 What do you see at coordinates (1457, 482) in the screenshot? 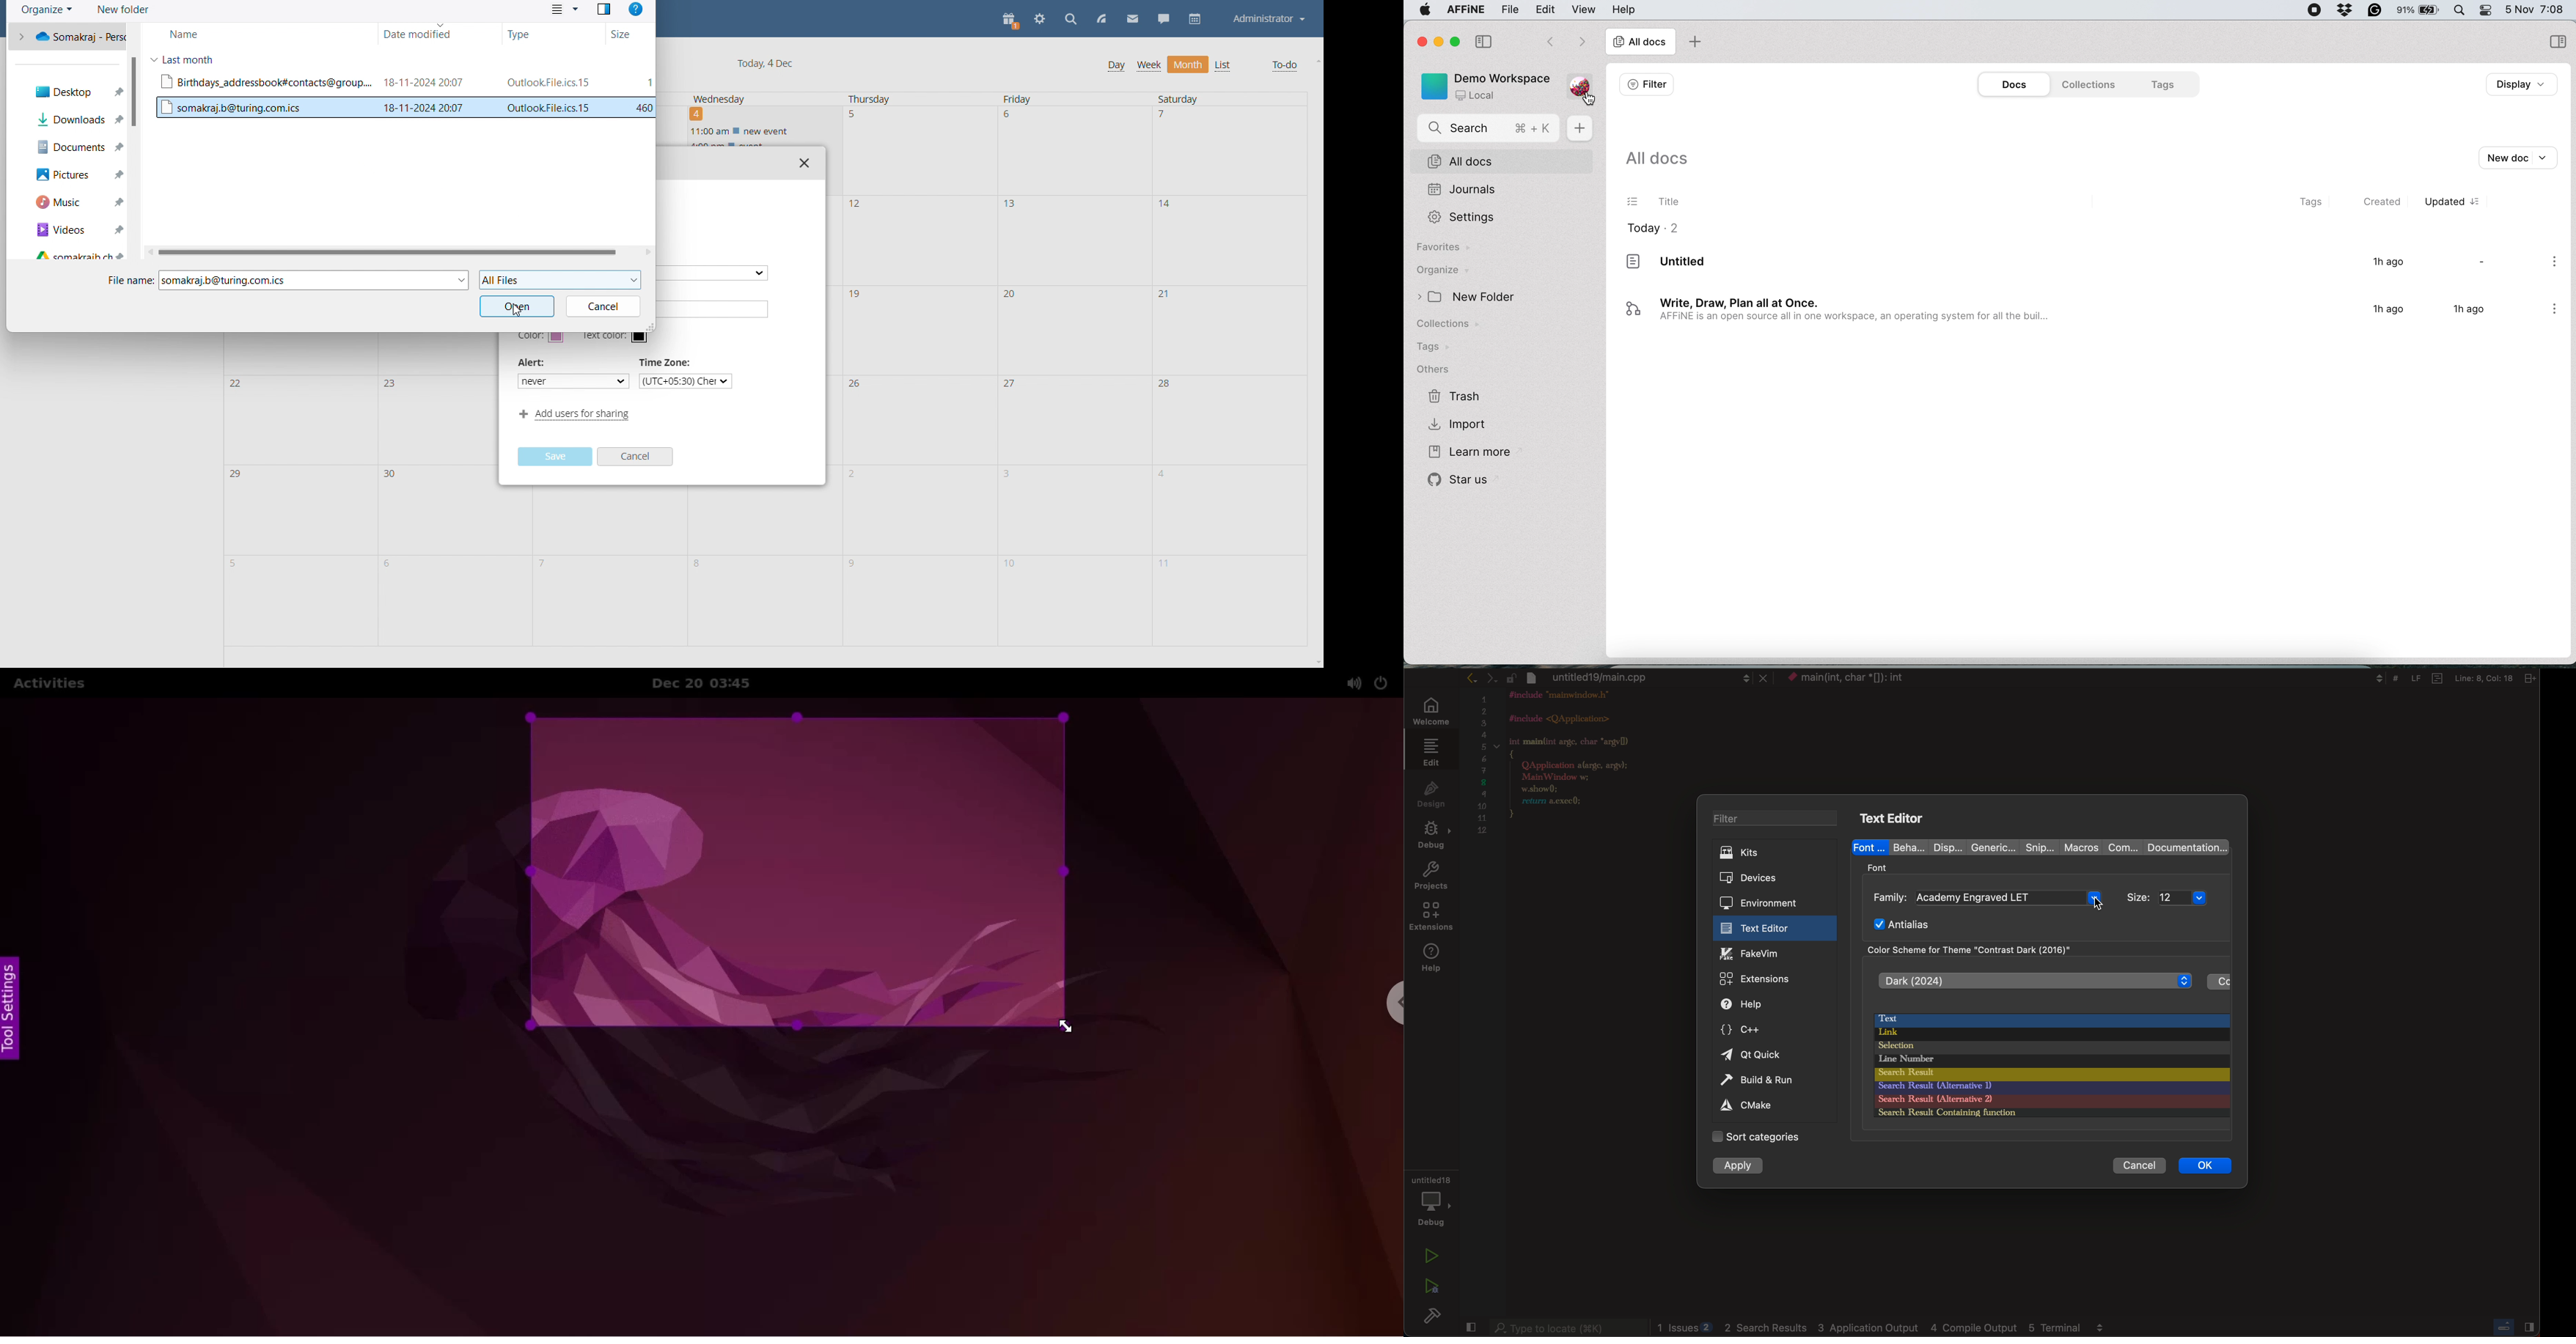
I see `star us` at bounding box center [1457, 482].